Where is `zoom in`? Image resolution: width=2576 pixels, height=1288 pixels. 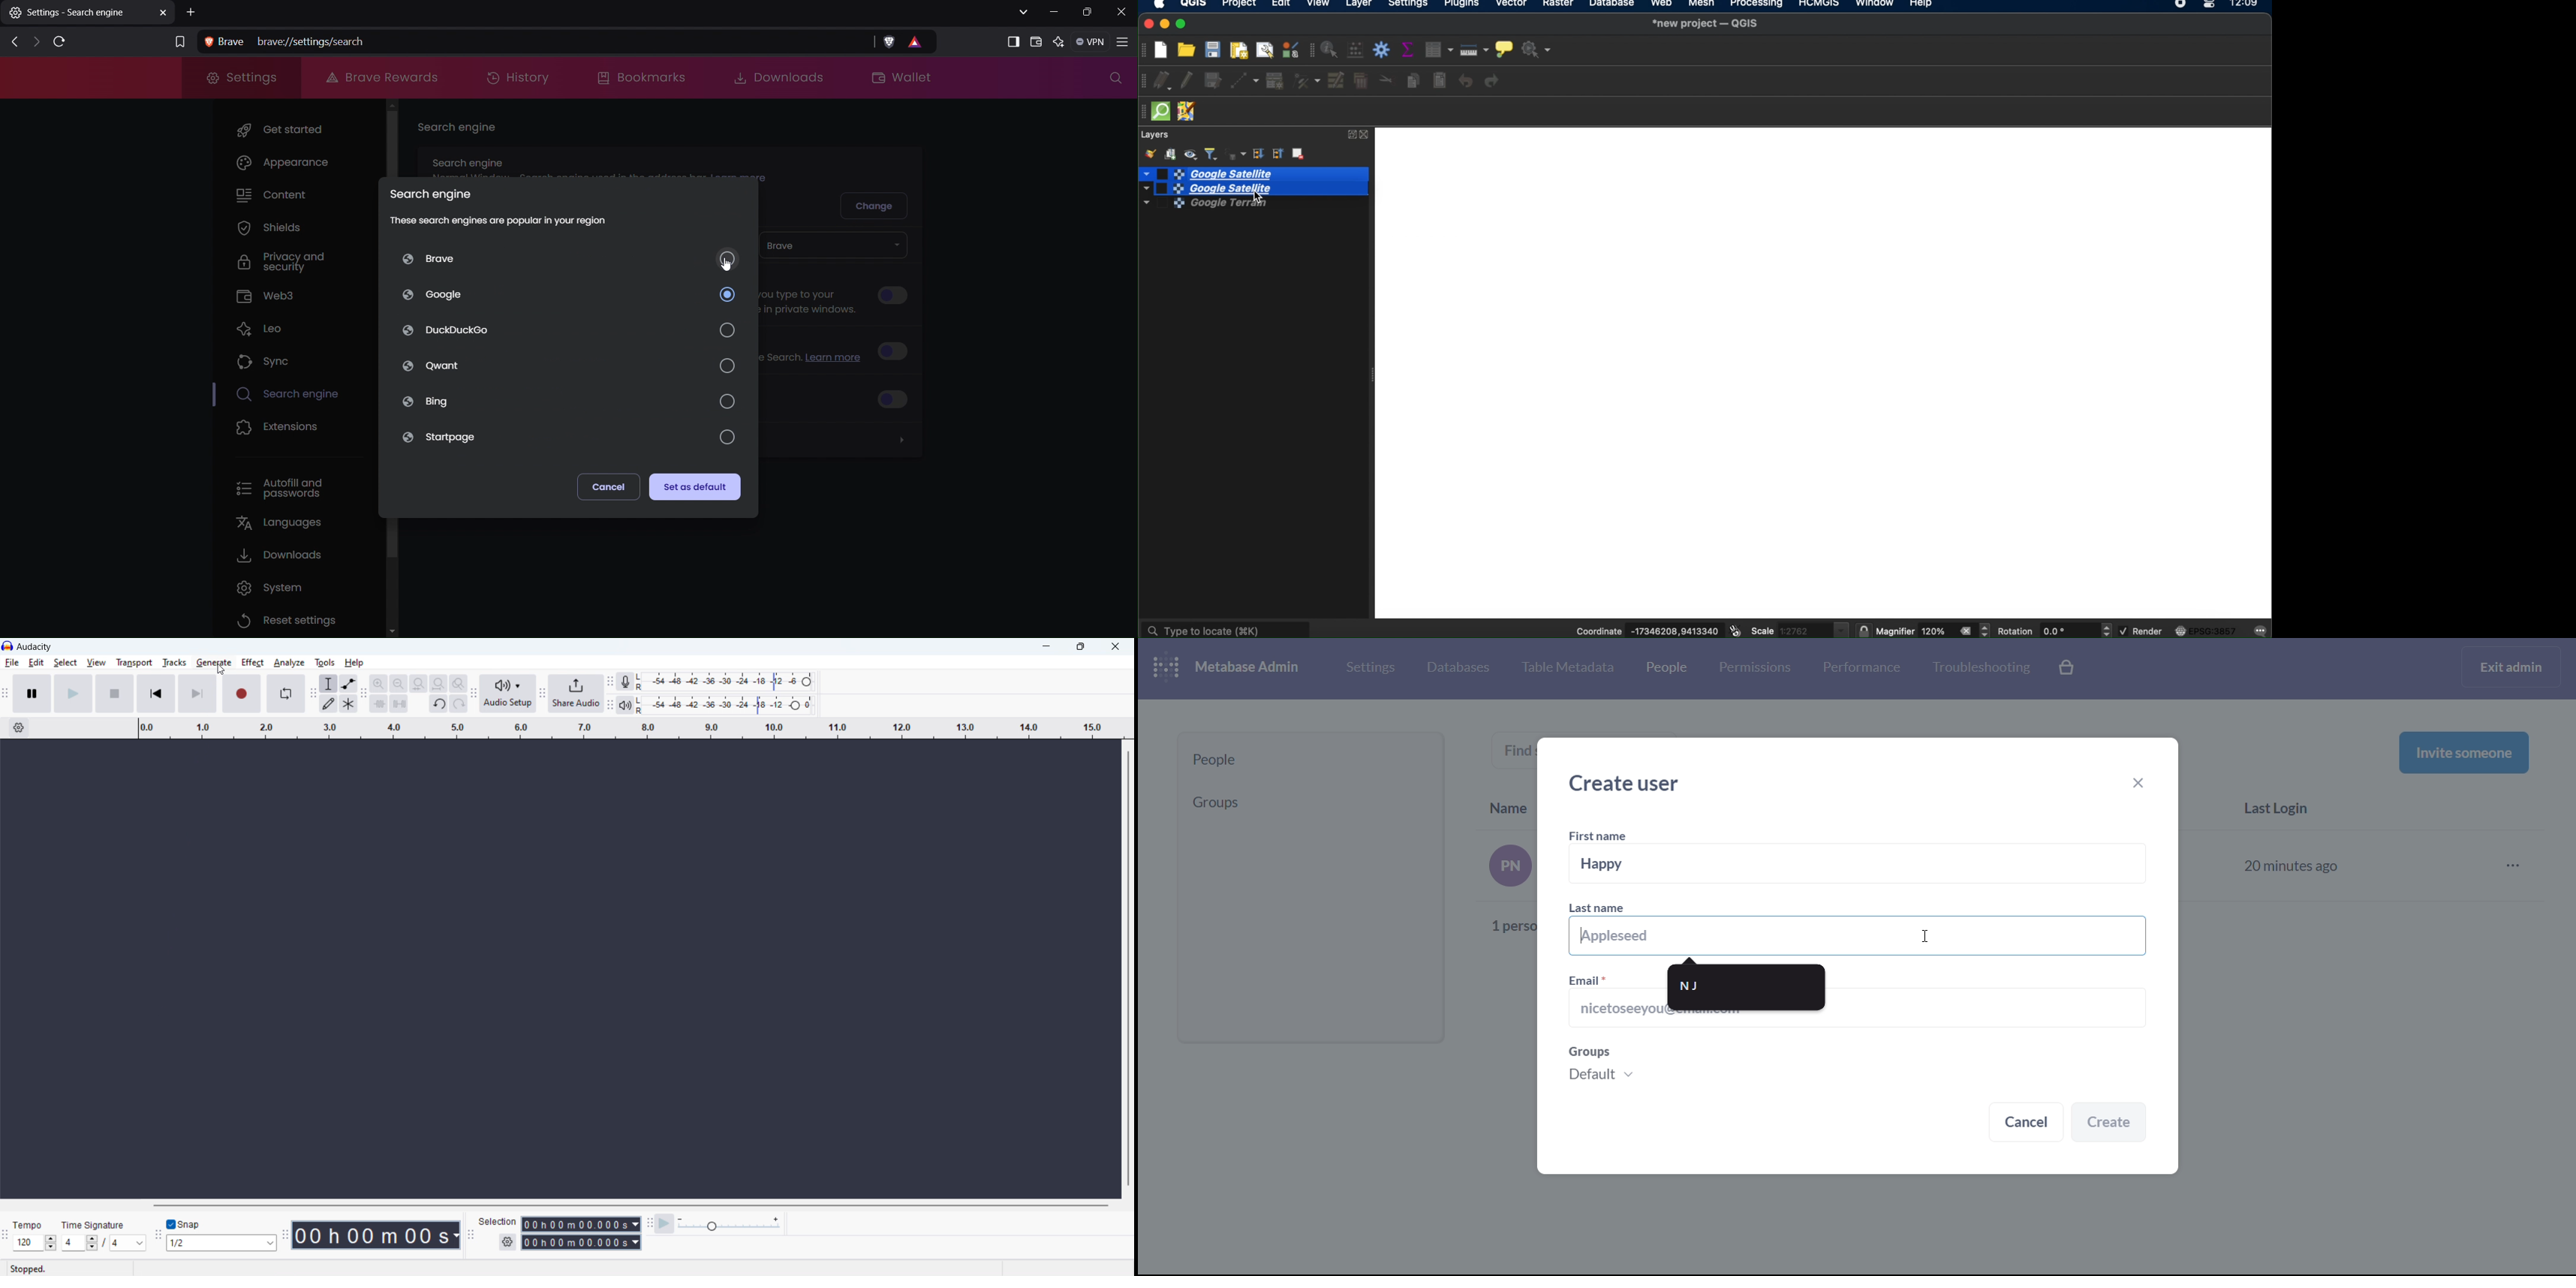 zoom in is located at coordinates (379, 683).